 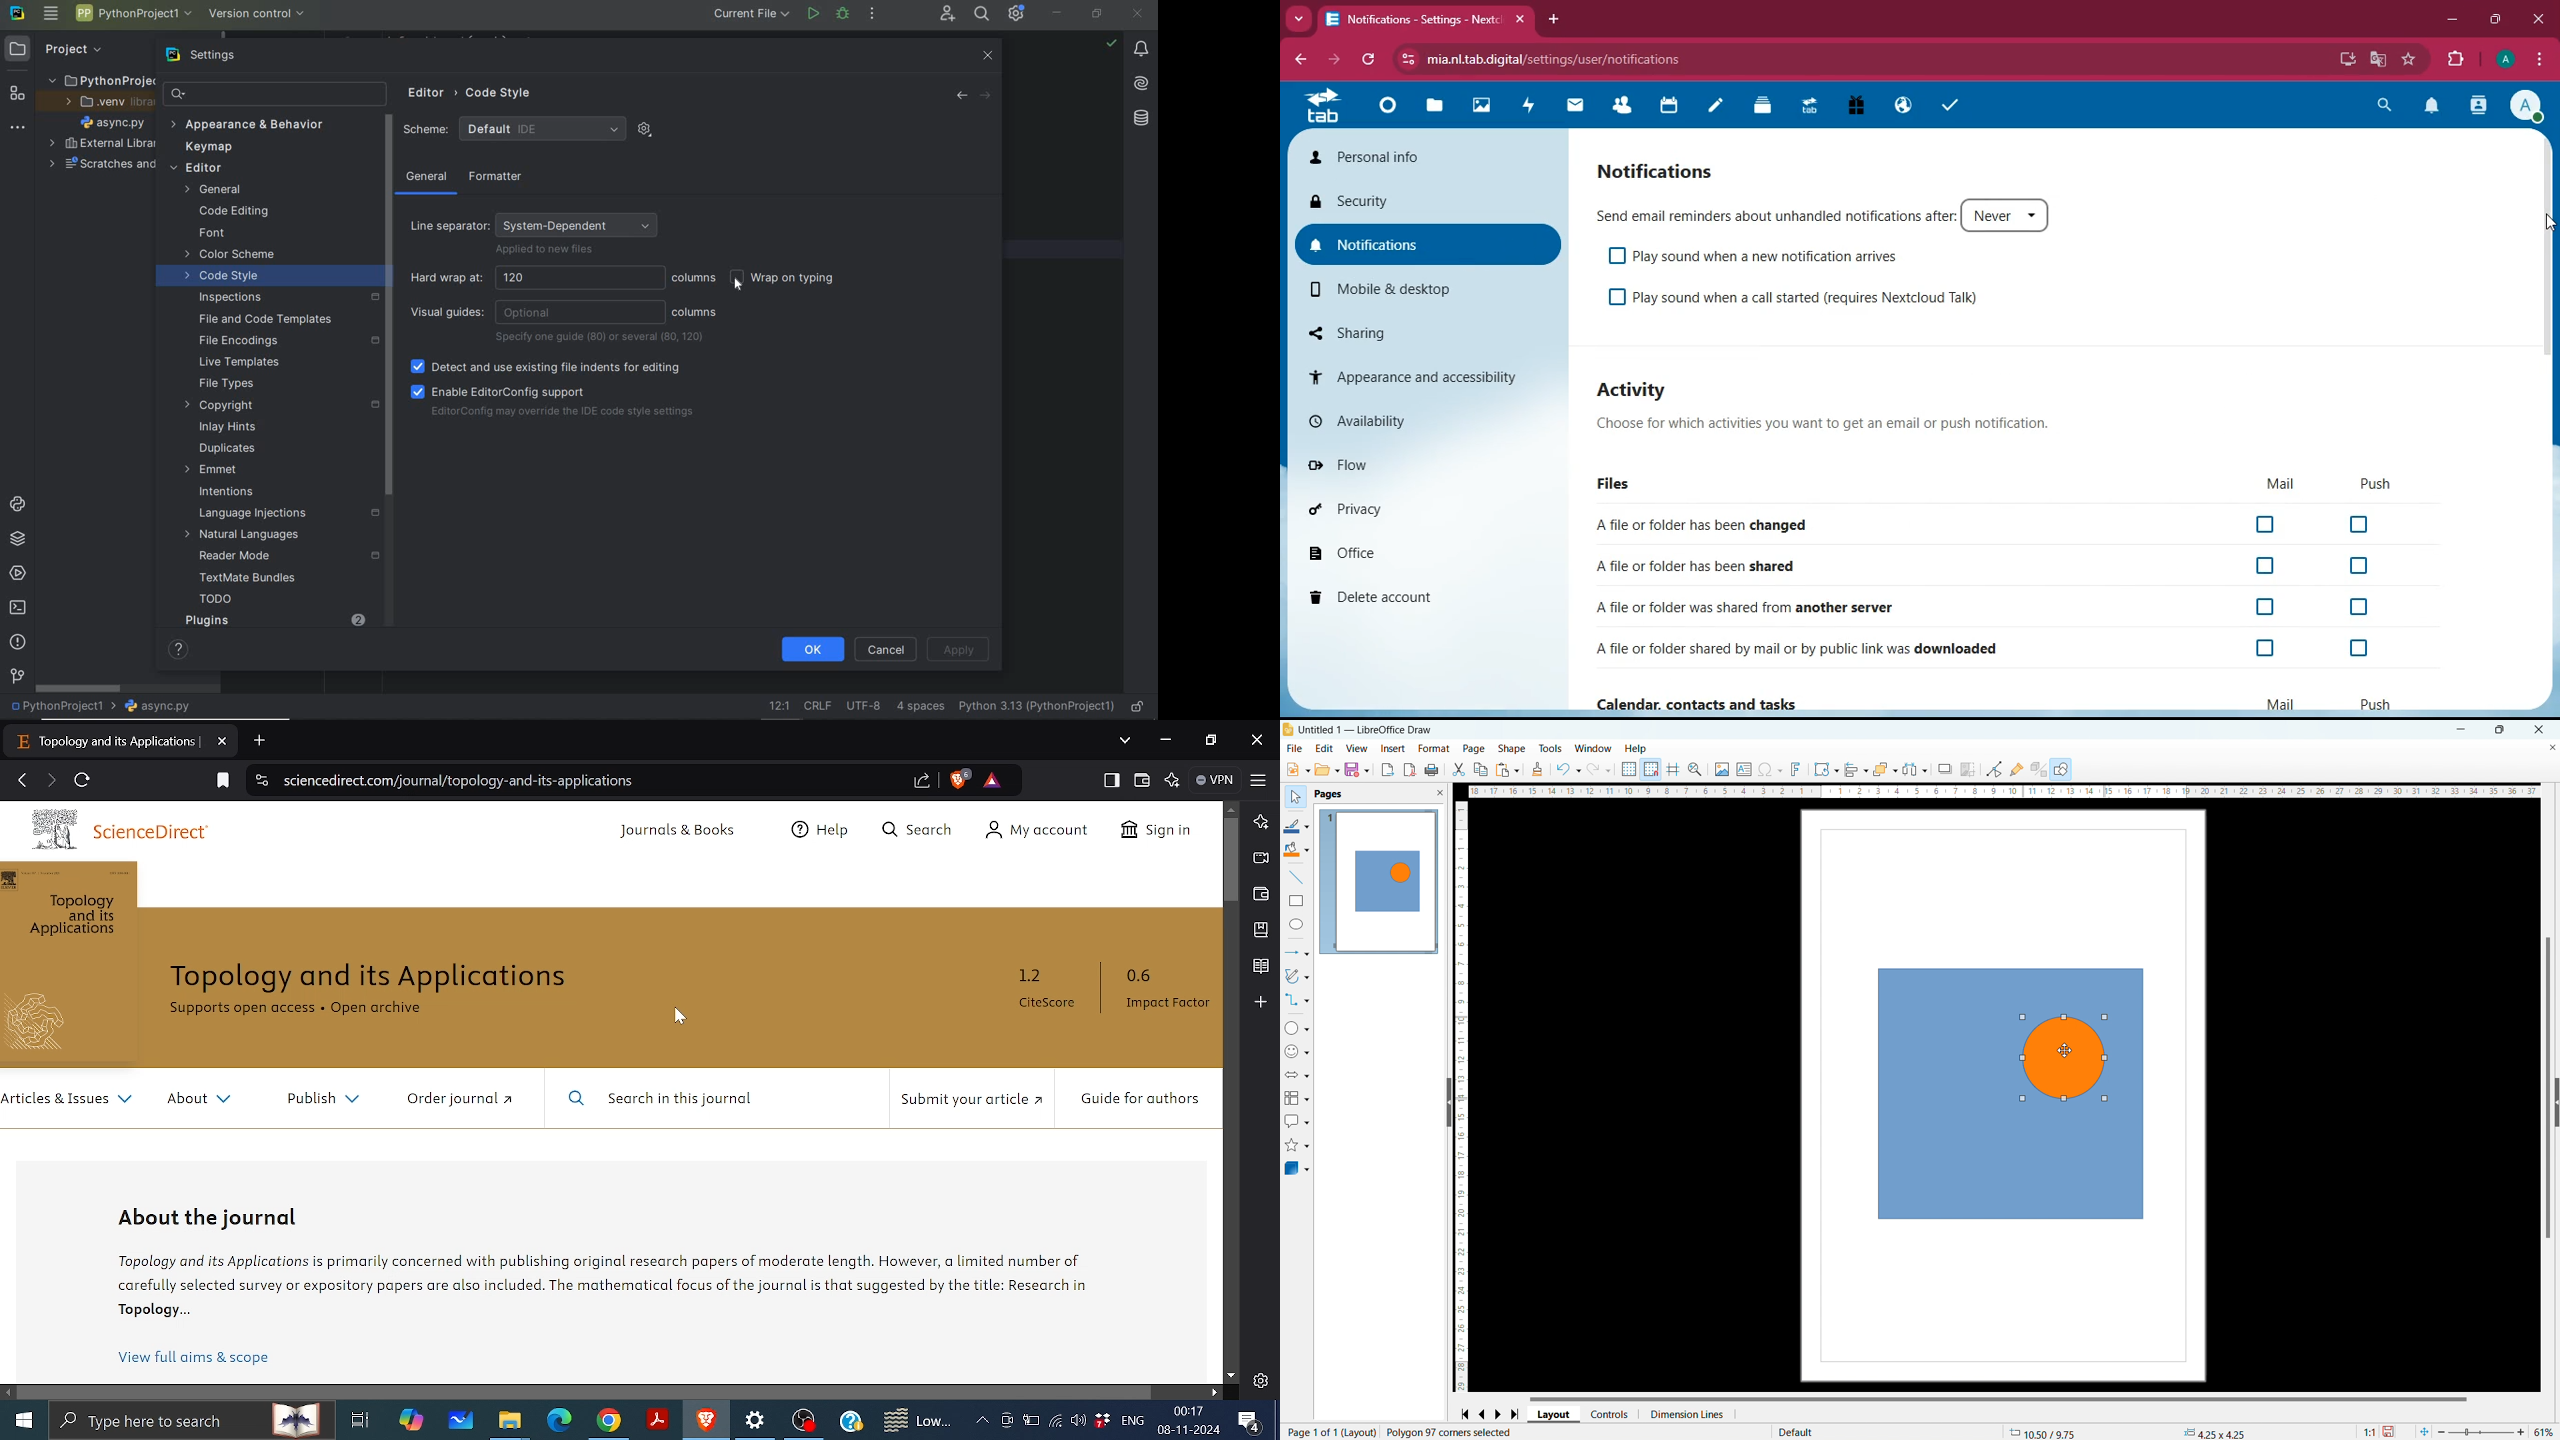 What do you see at coordinates (1379, 881) in the screenshot?
I see `page 1` at bounding box center [1379, 881].